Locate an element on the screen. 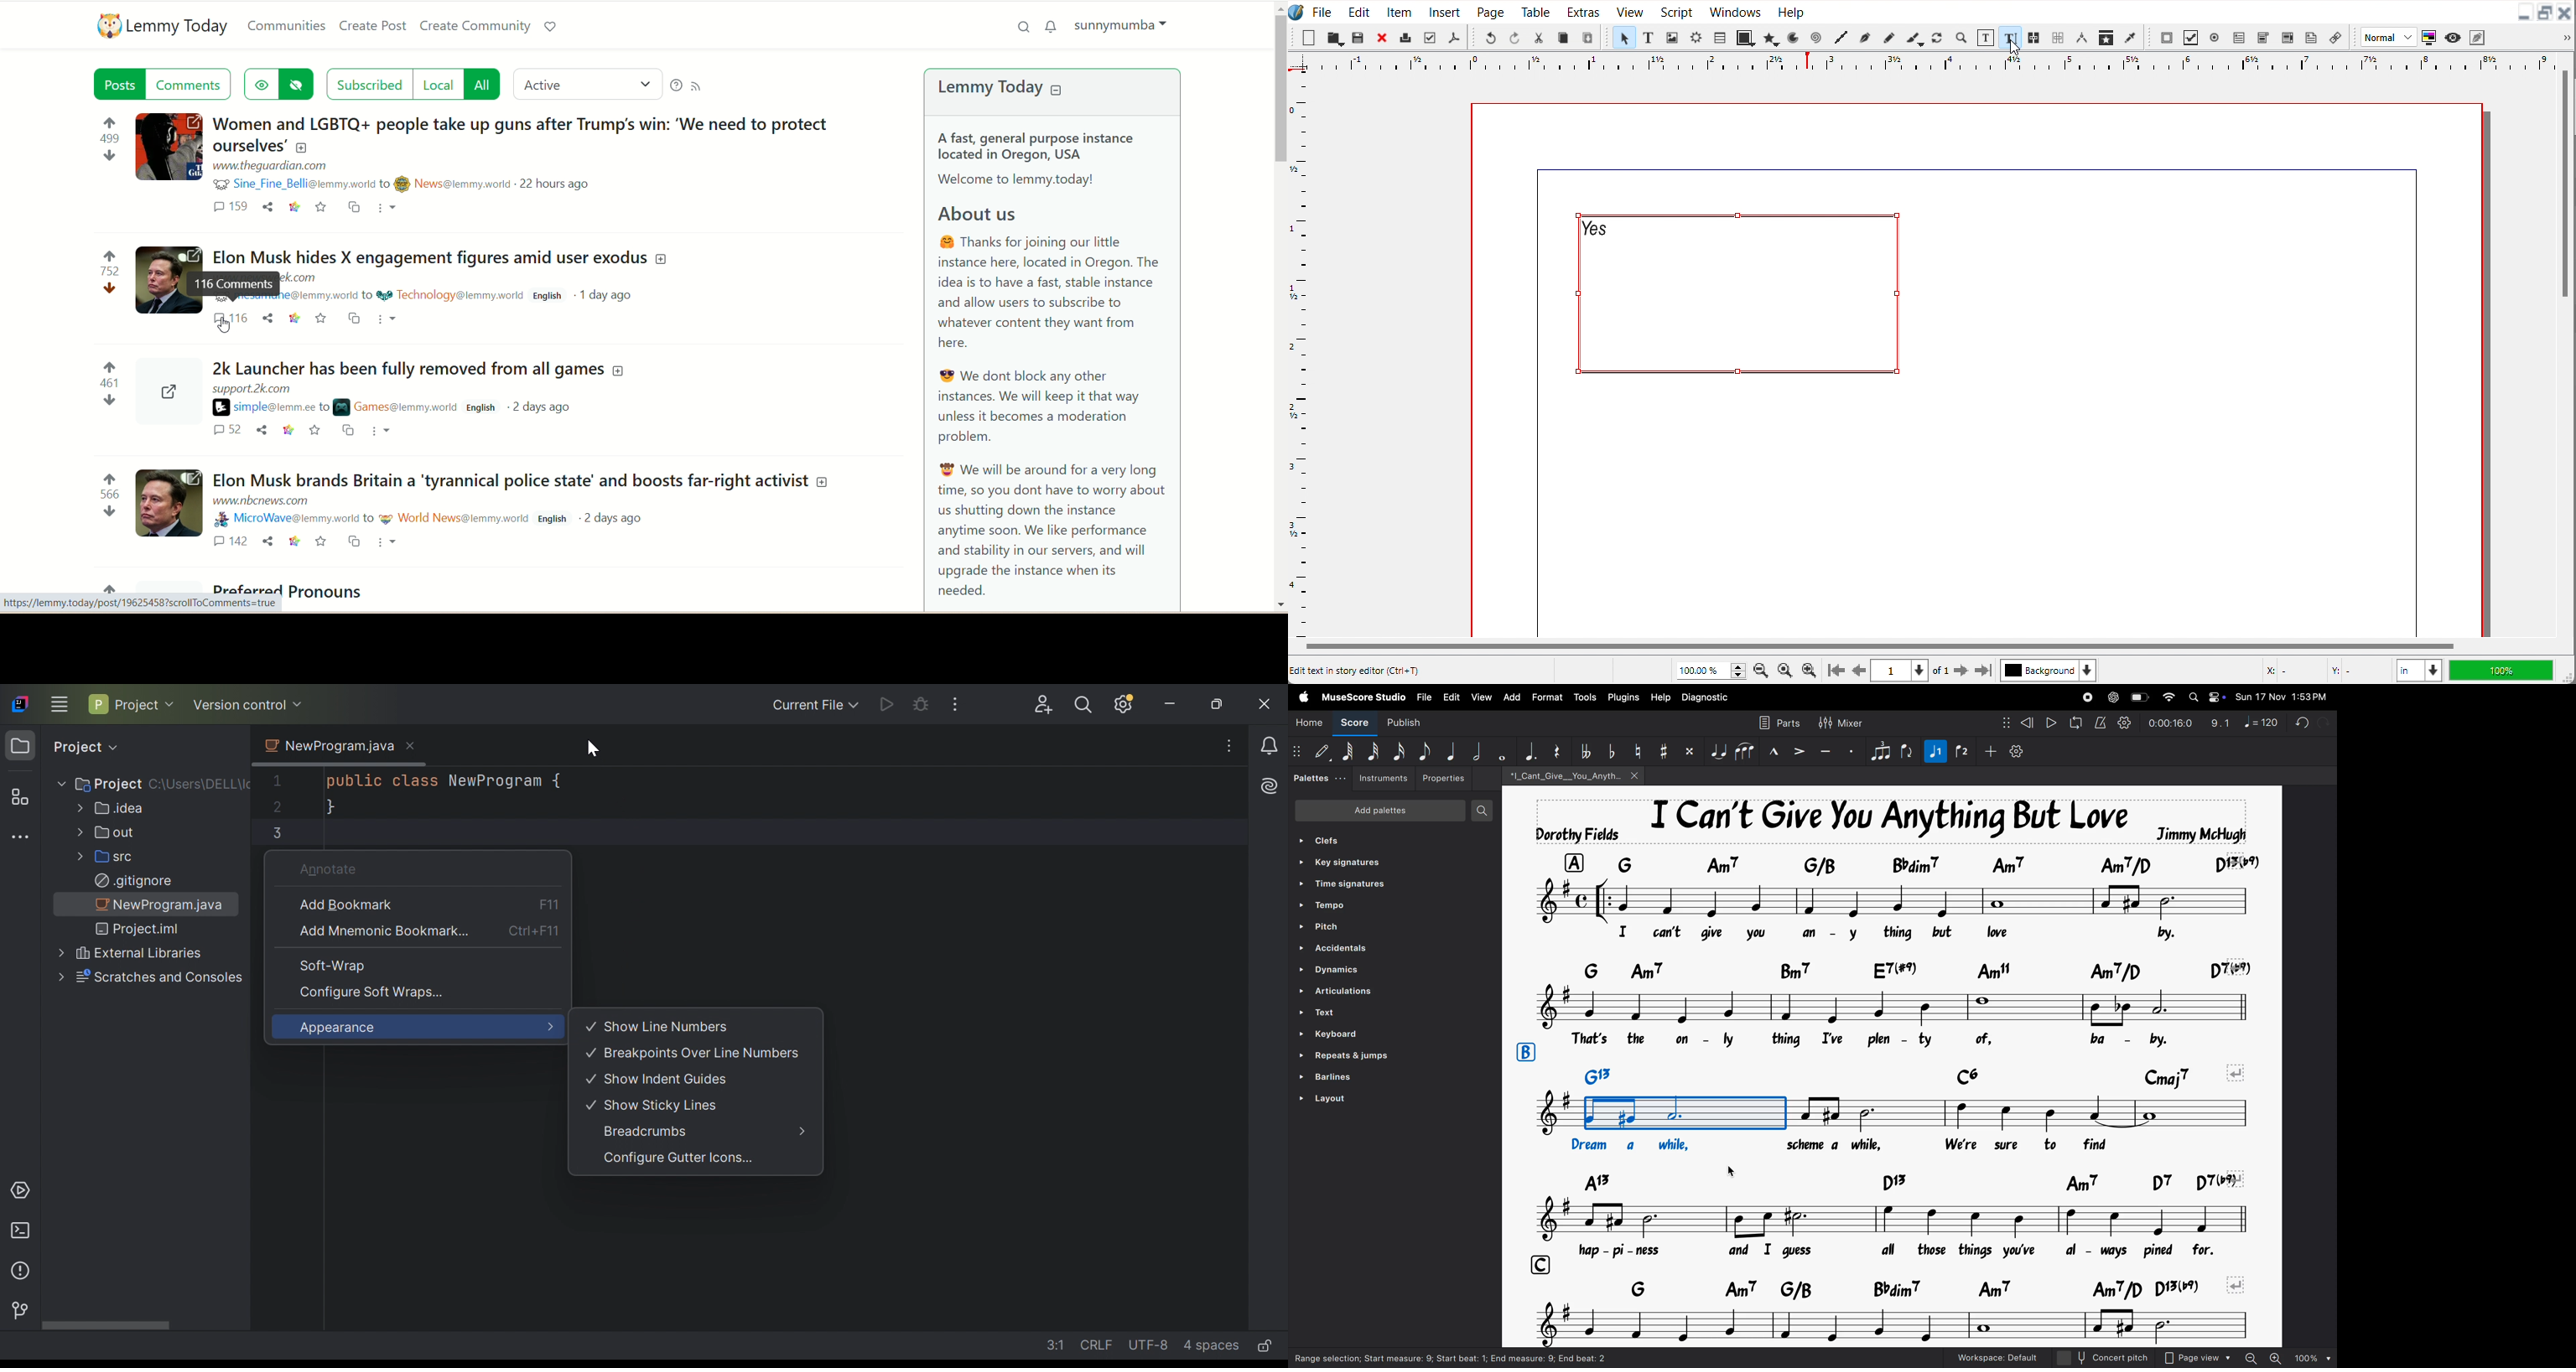  Minimize is located at coordinates (2524, 13).